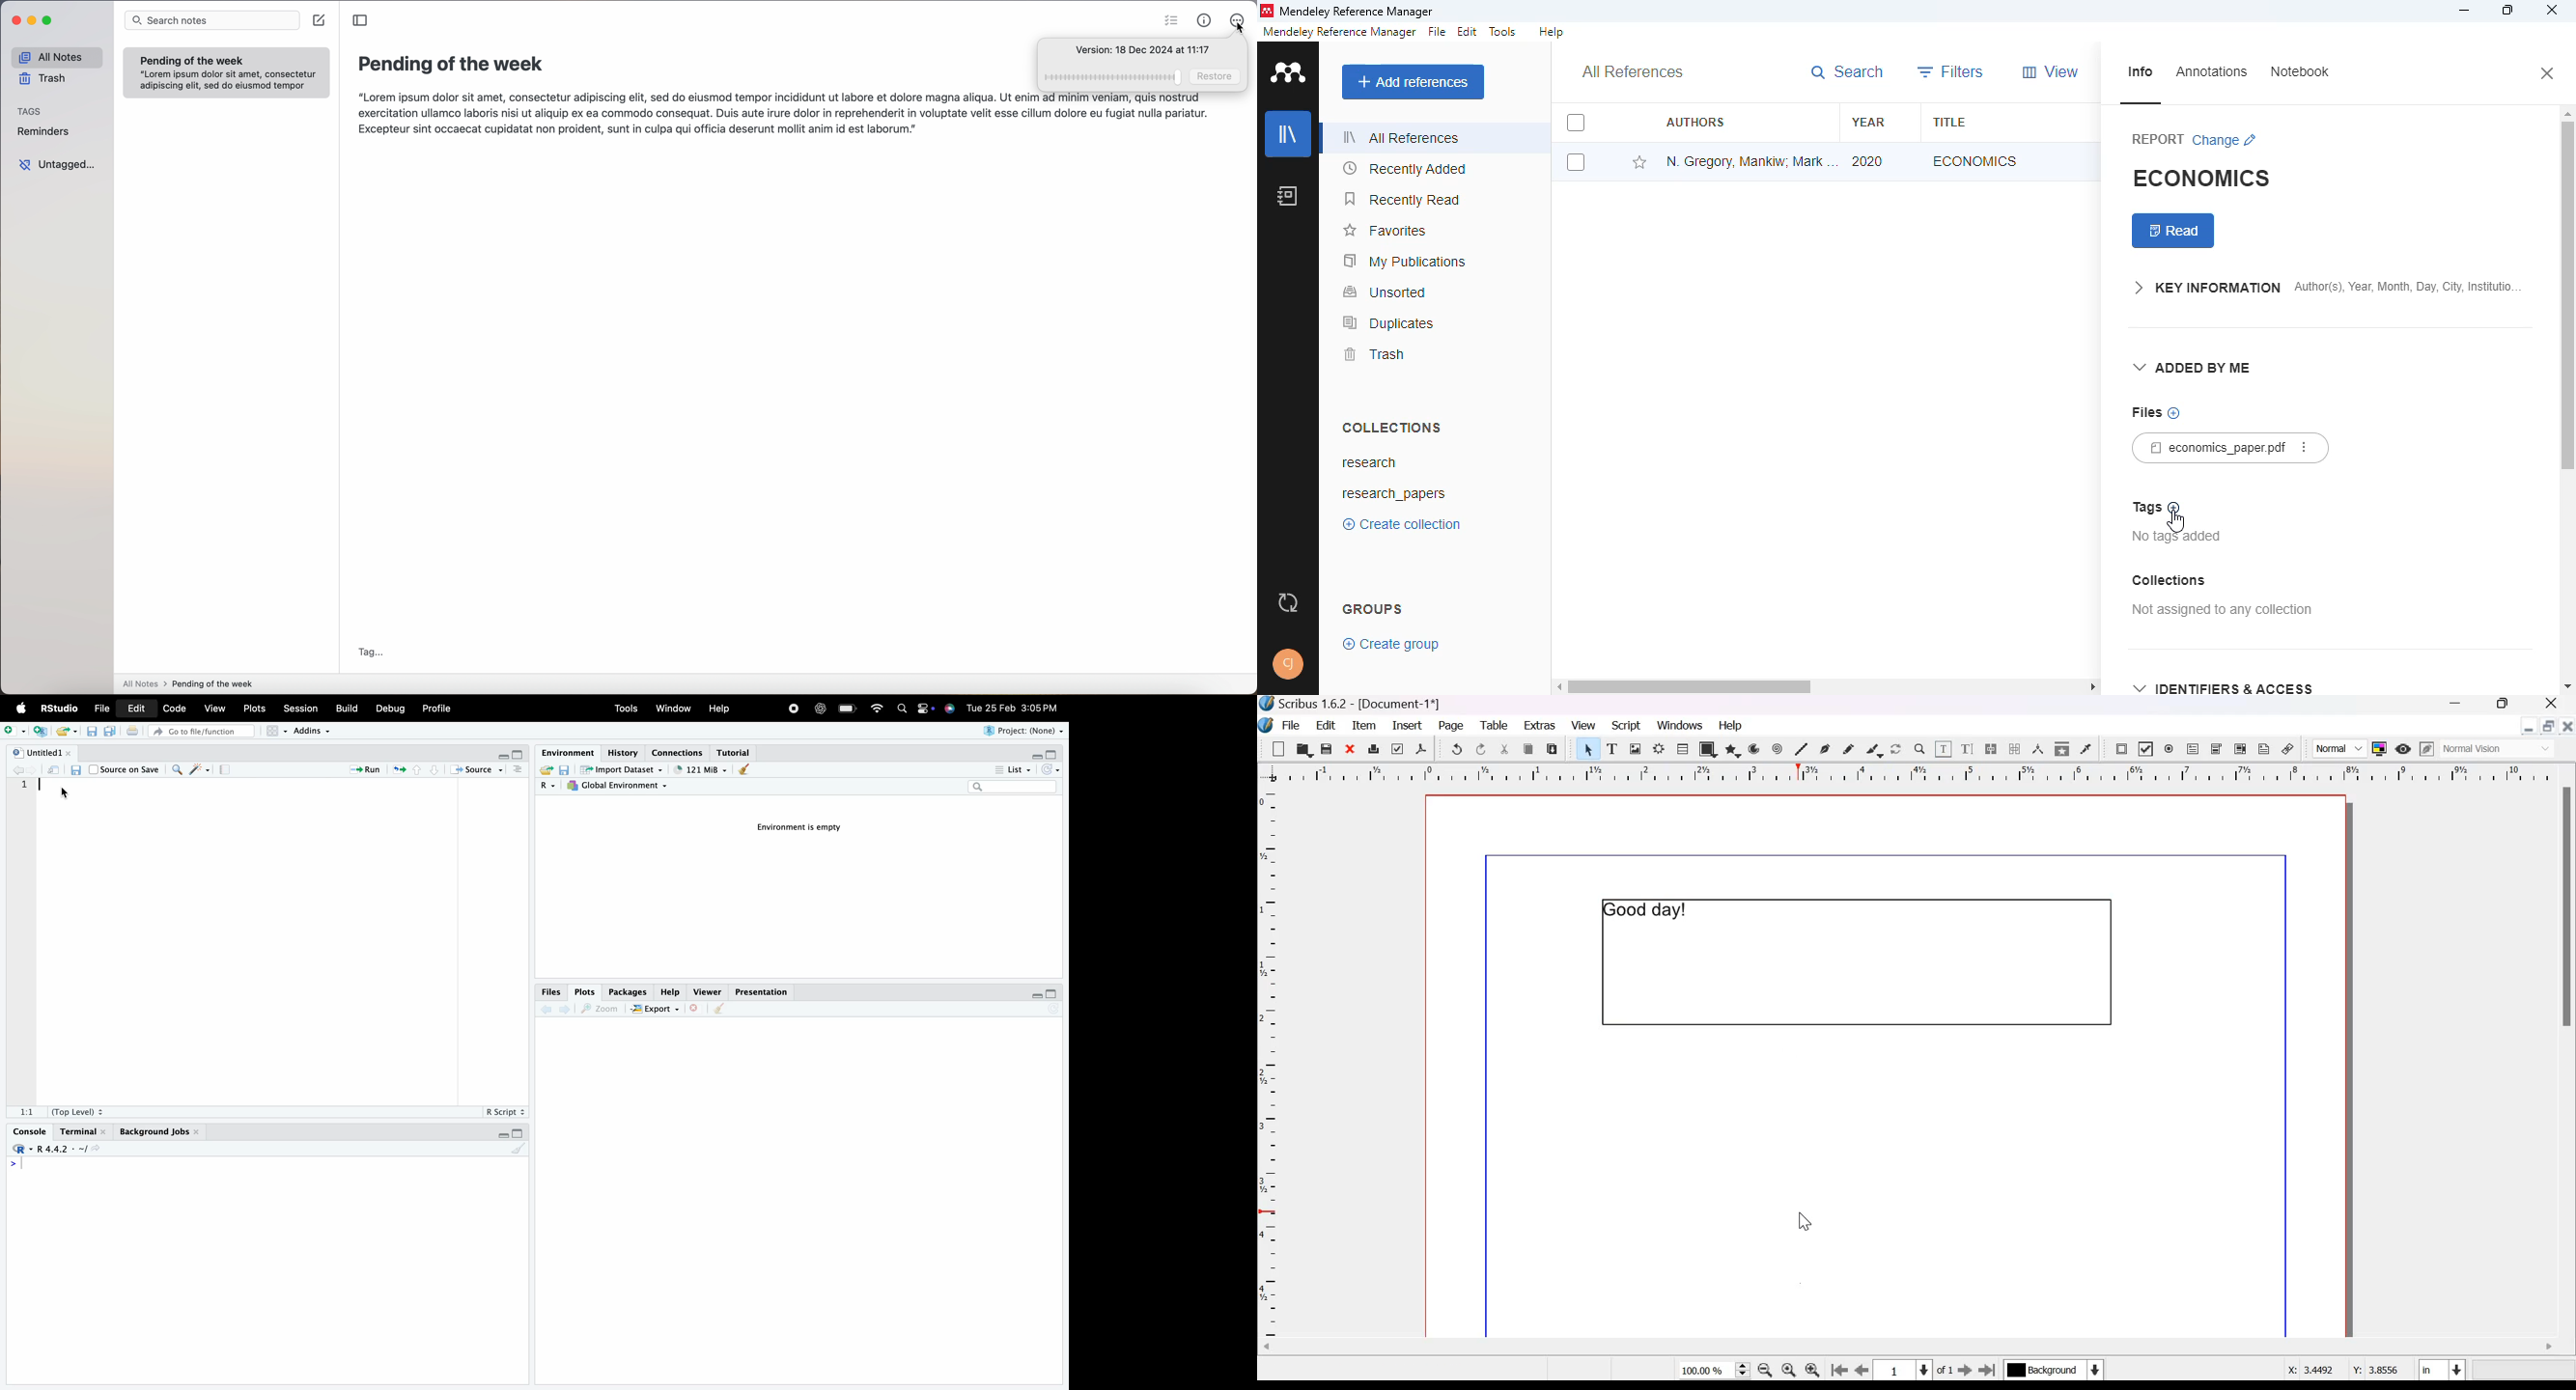 This screenshot has width=2576, height=1400. What do you see at coordinates (620, 786) in the screenshot?
I see `Global Environment` at bounding box center [620, 786].